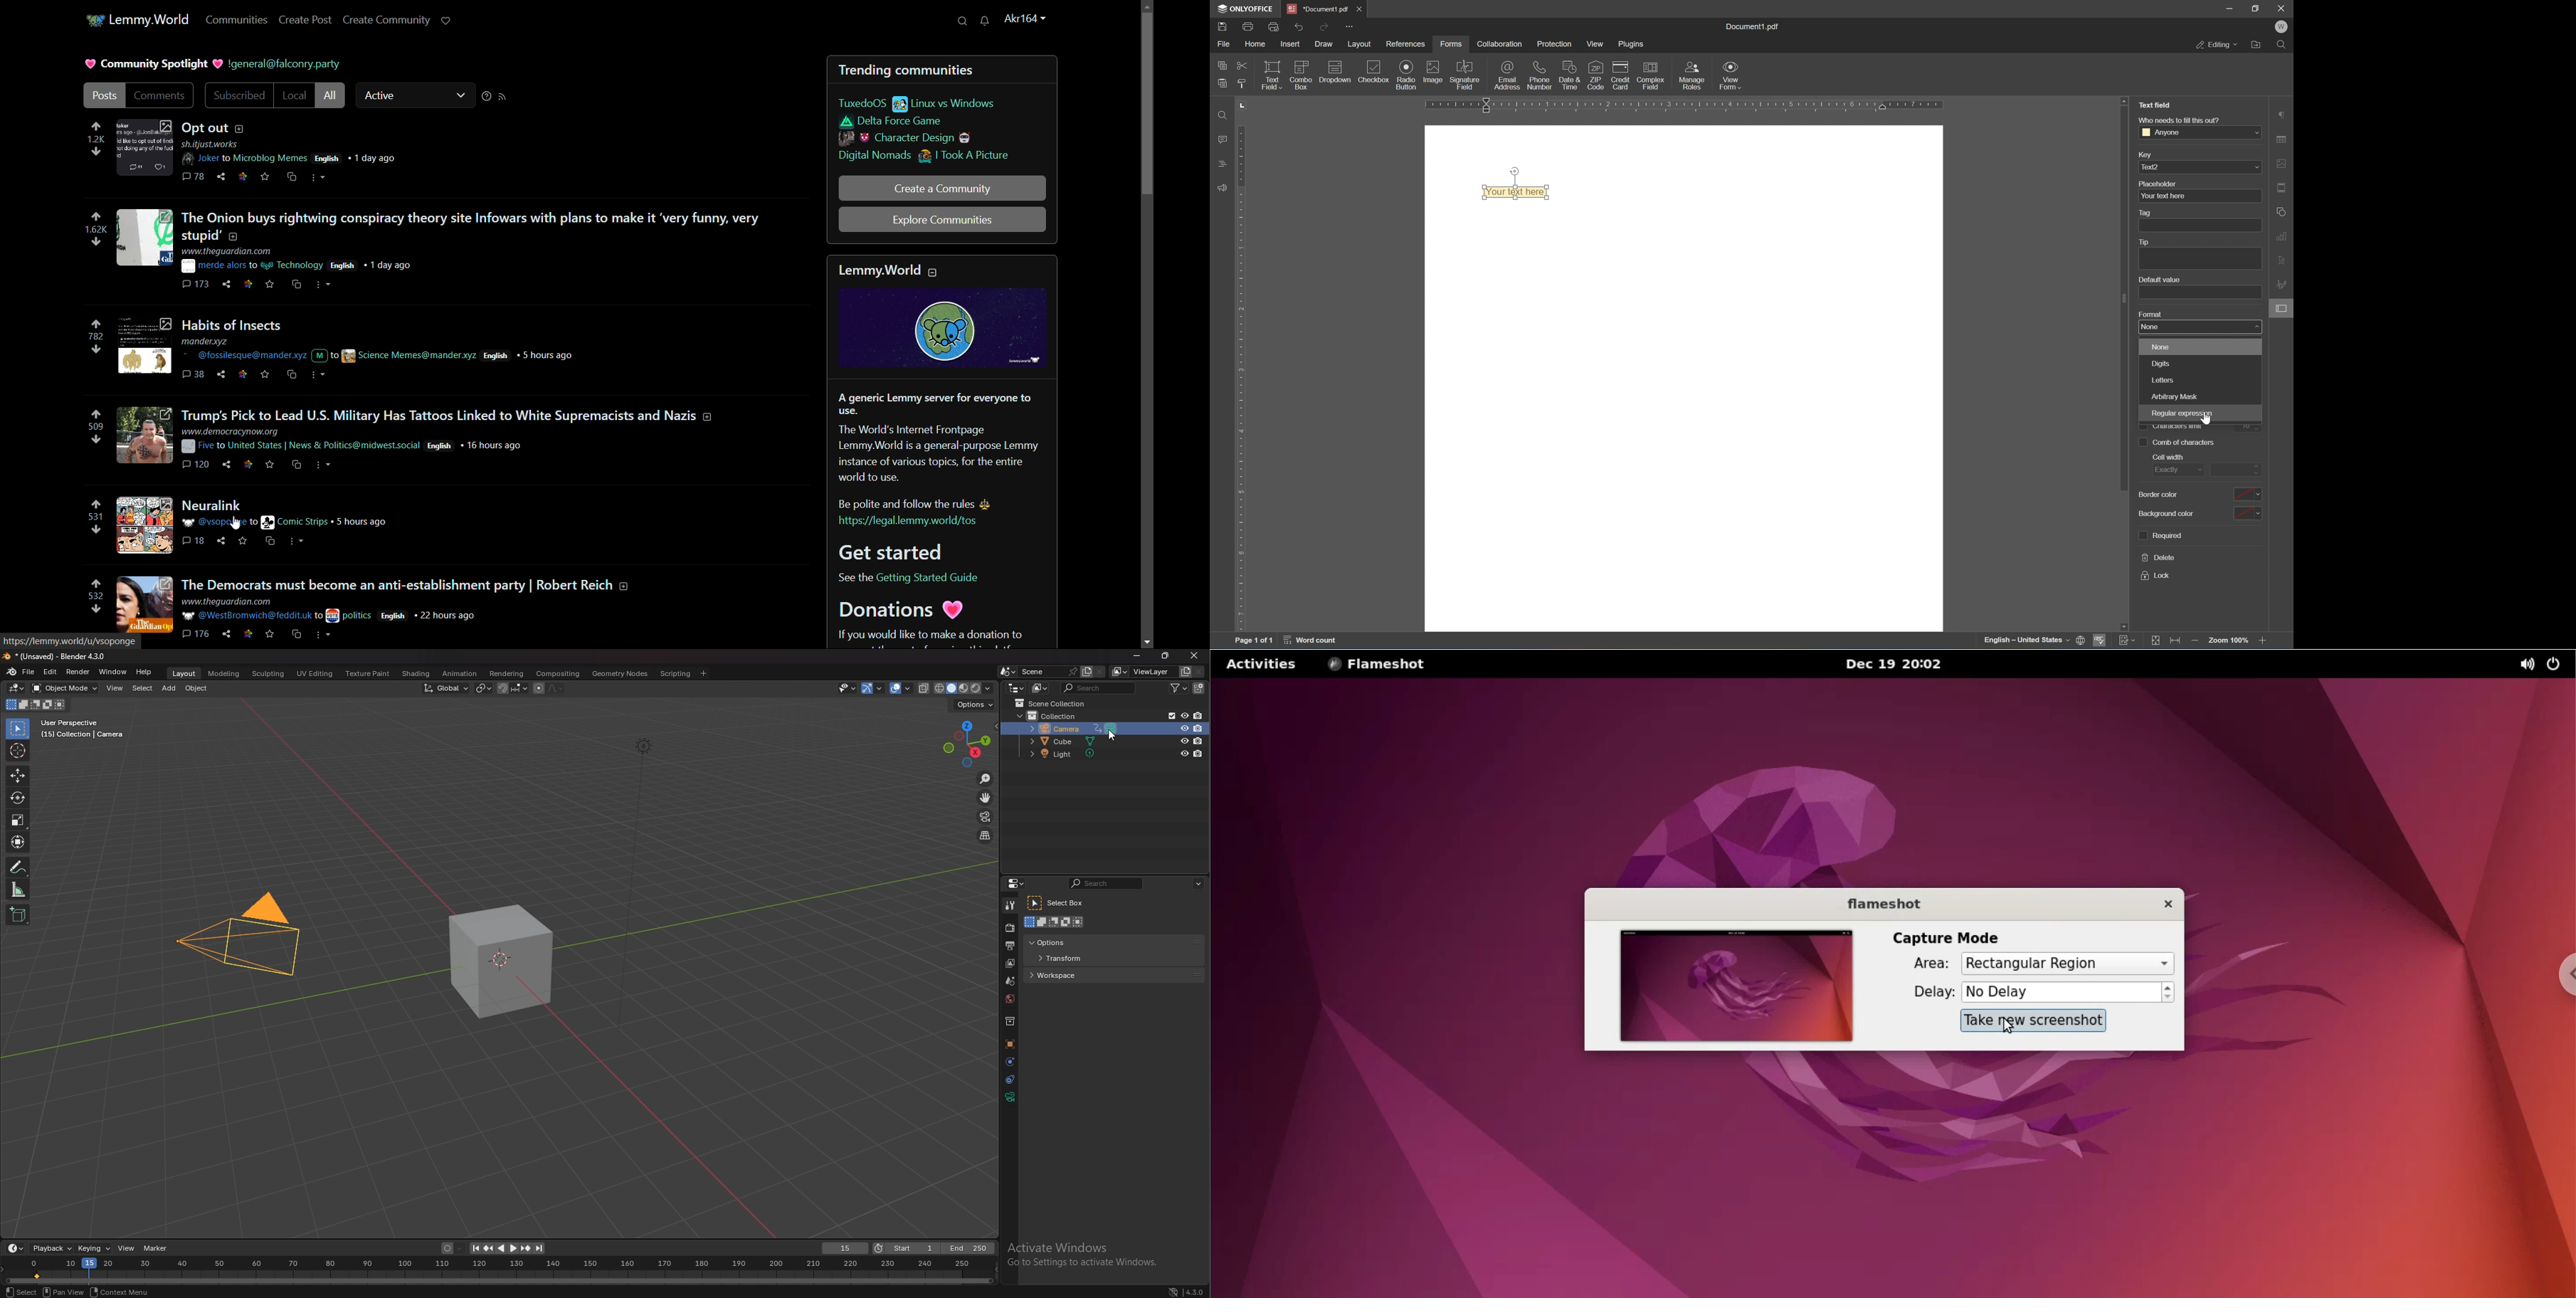 Image resolution: width=2576 pixels, height=1316 pixels. I want to click on signature settings, so click(2282, 282).